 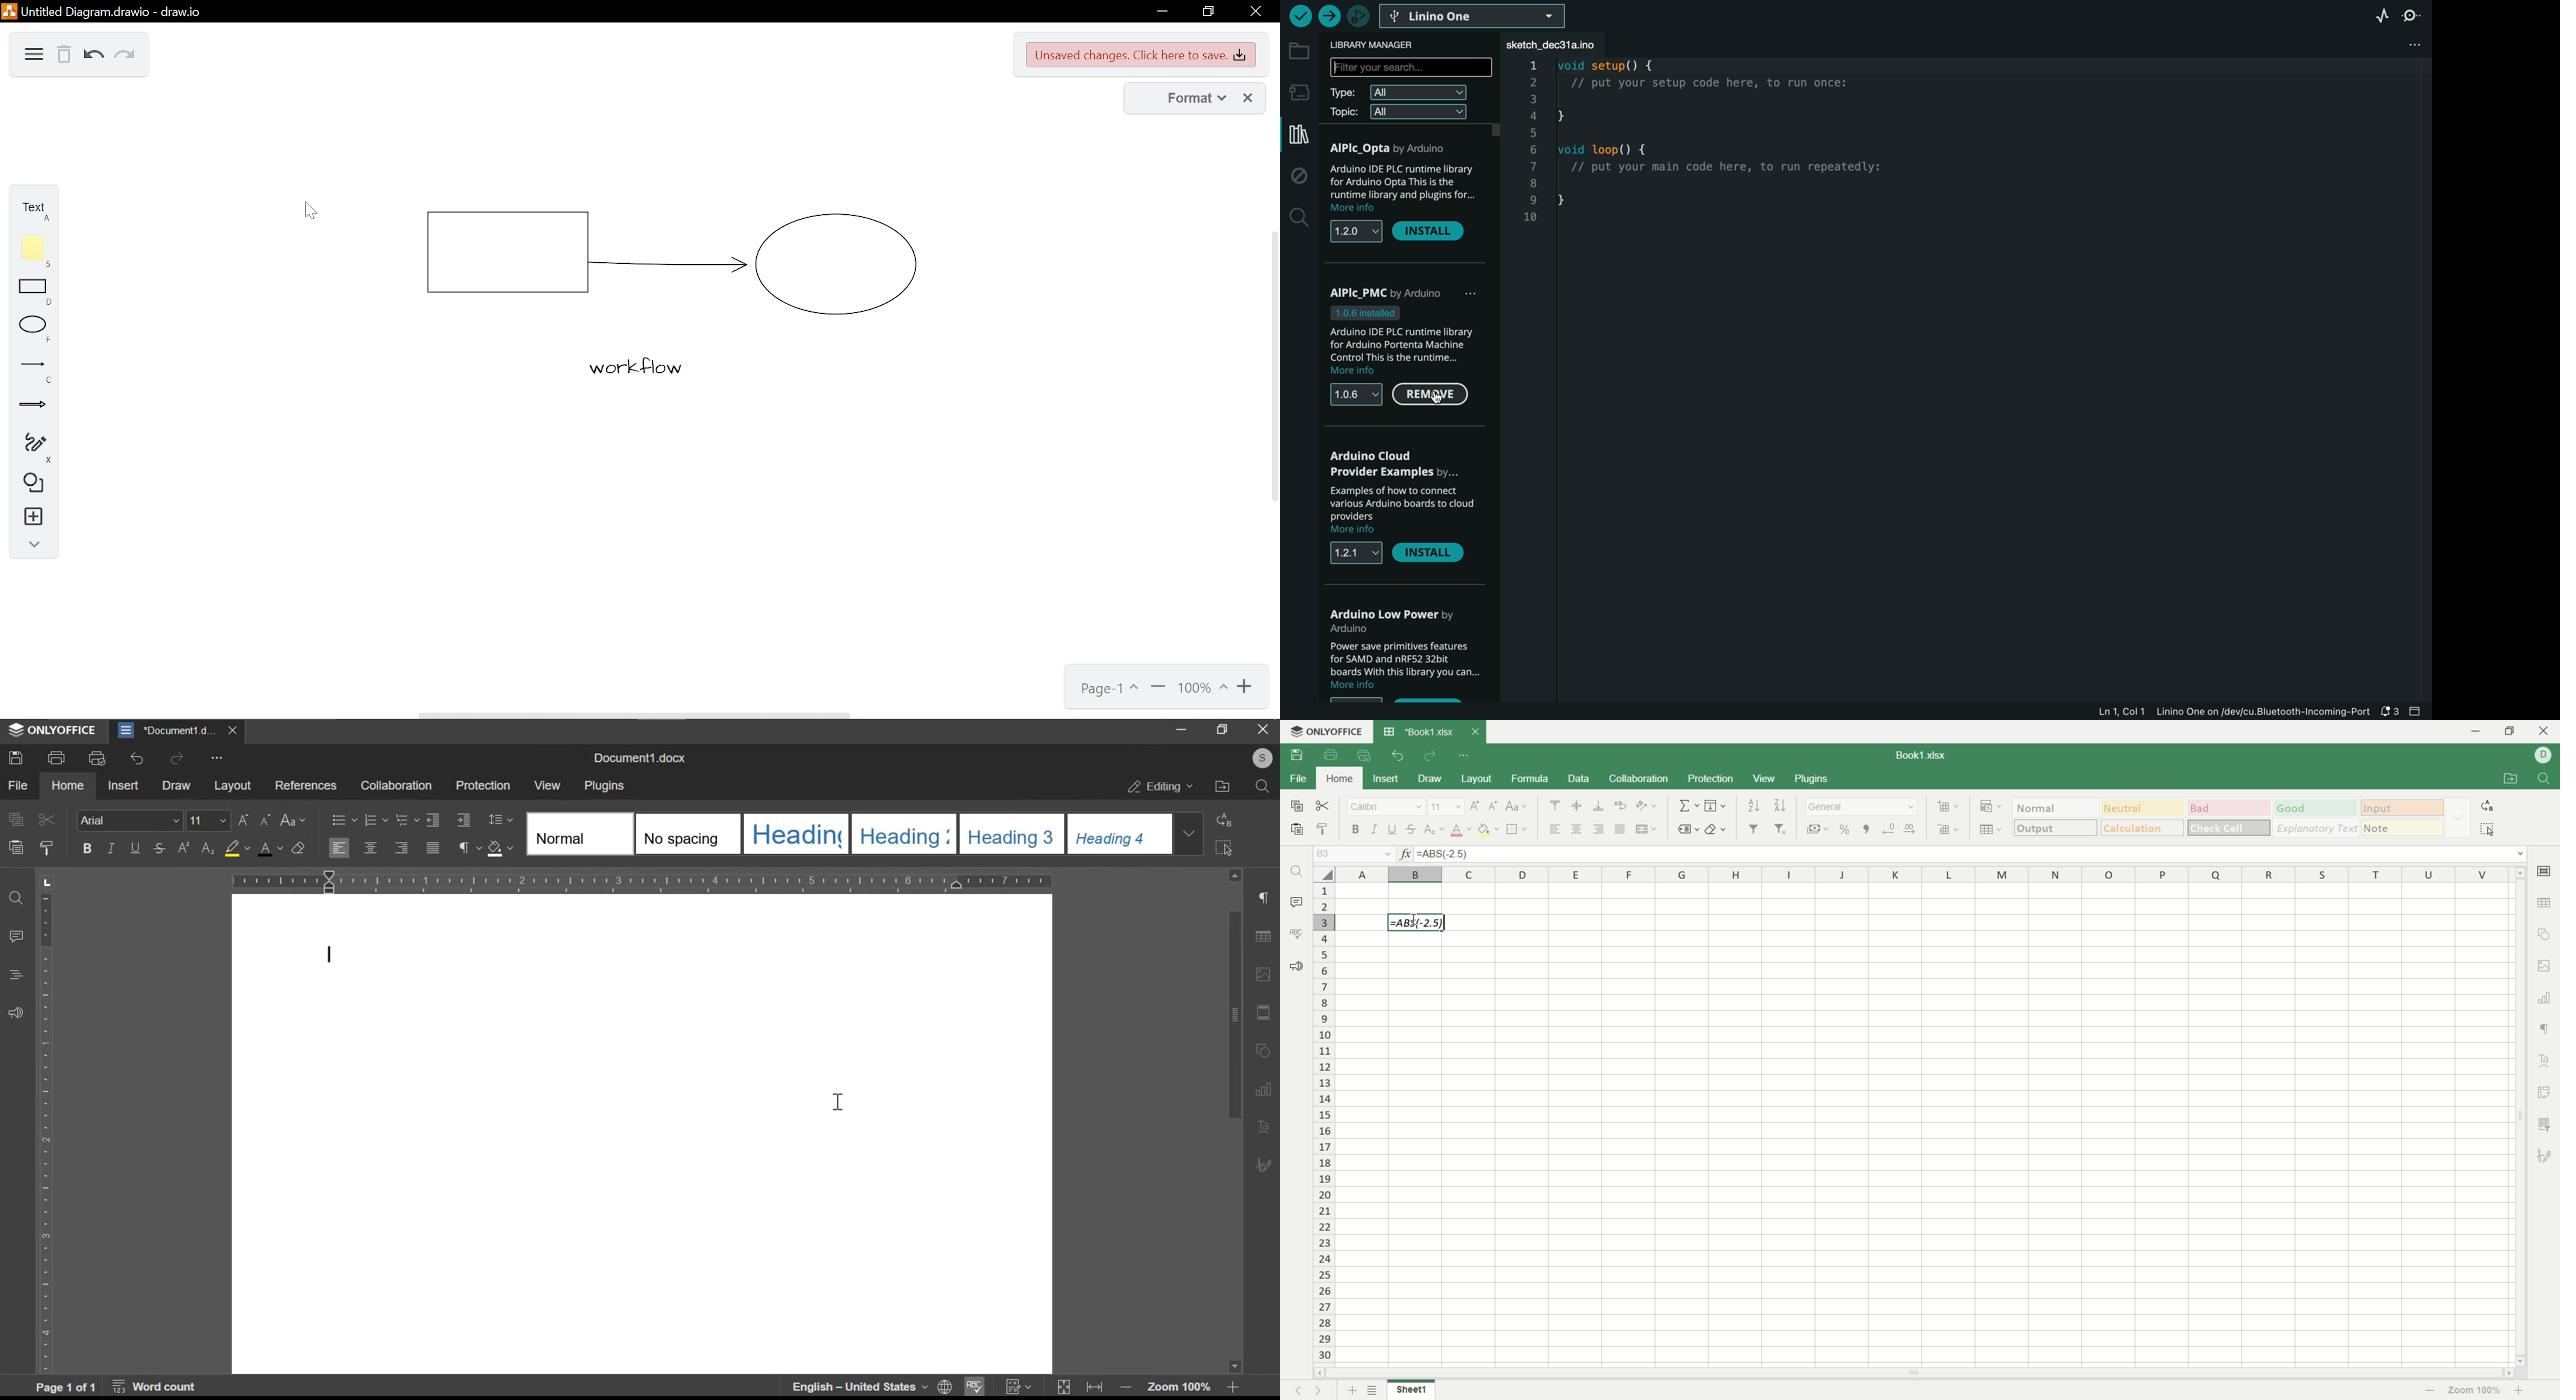 I want to click on underline, so click(x=135, y=849).